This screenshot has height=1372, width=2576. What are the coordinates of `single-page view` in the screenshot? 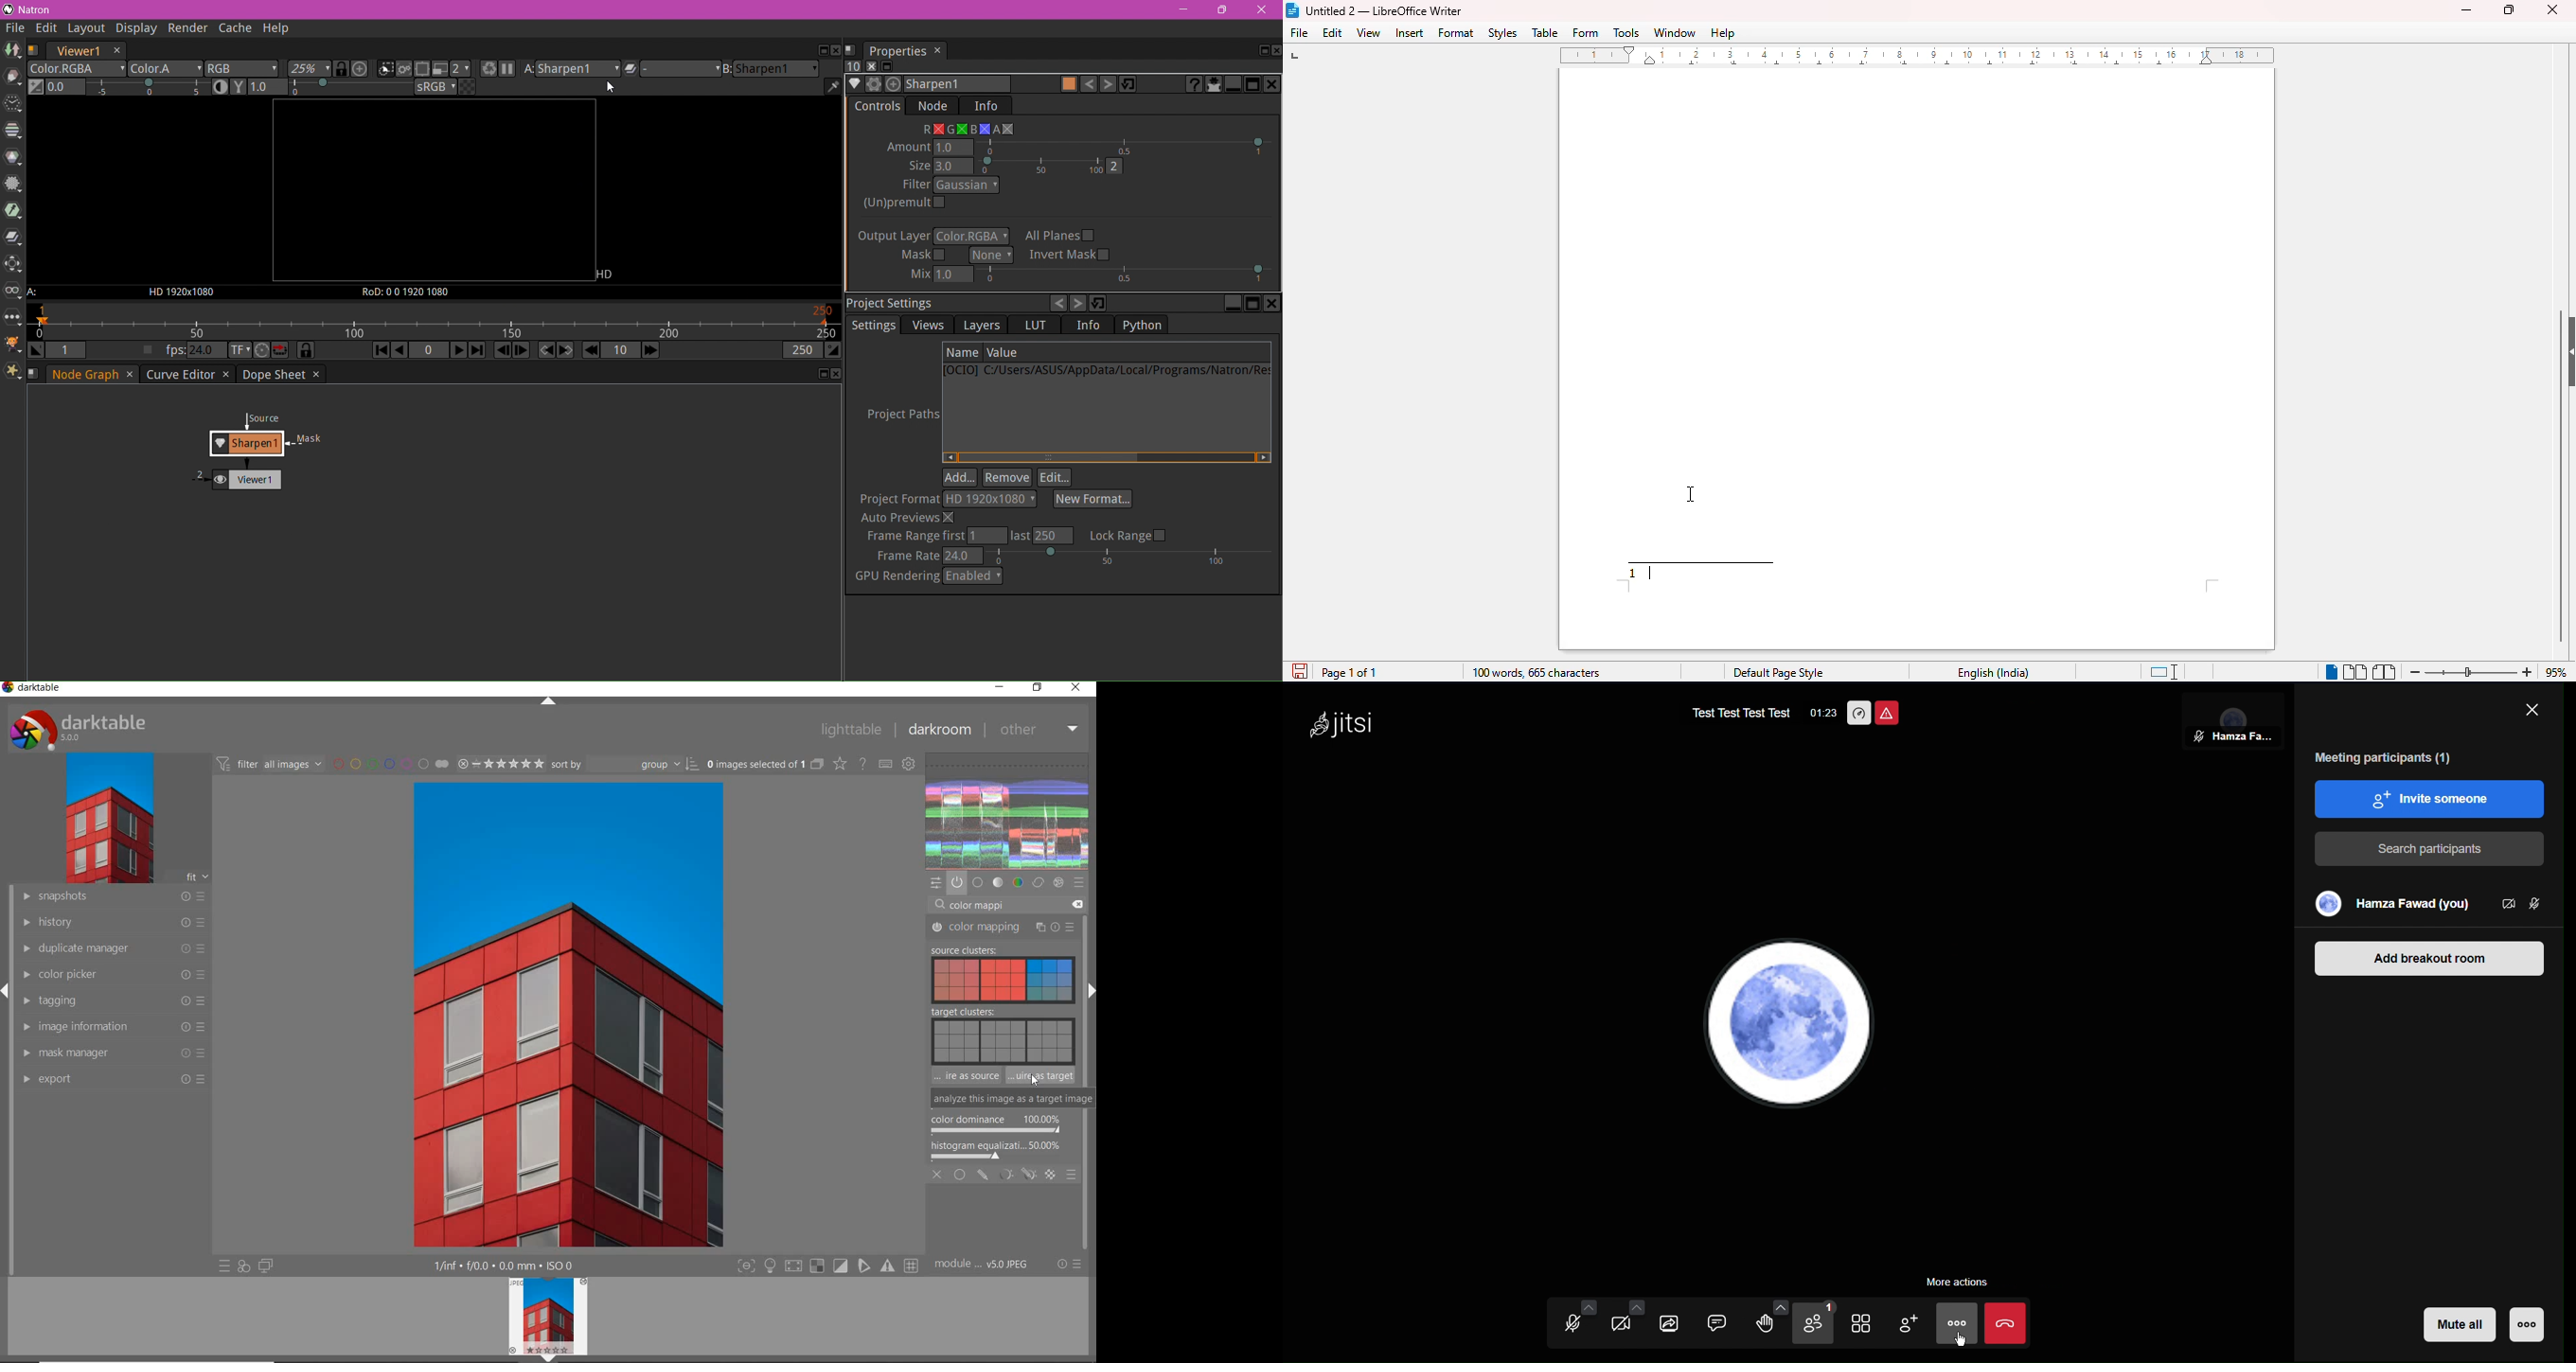 It's located at (2330, 672).